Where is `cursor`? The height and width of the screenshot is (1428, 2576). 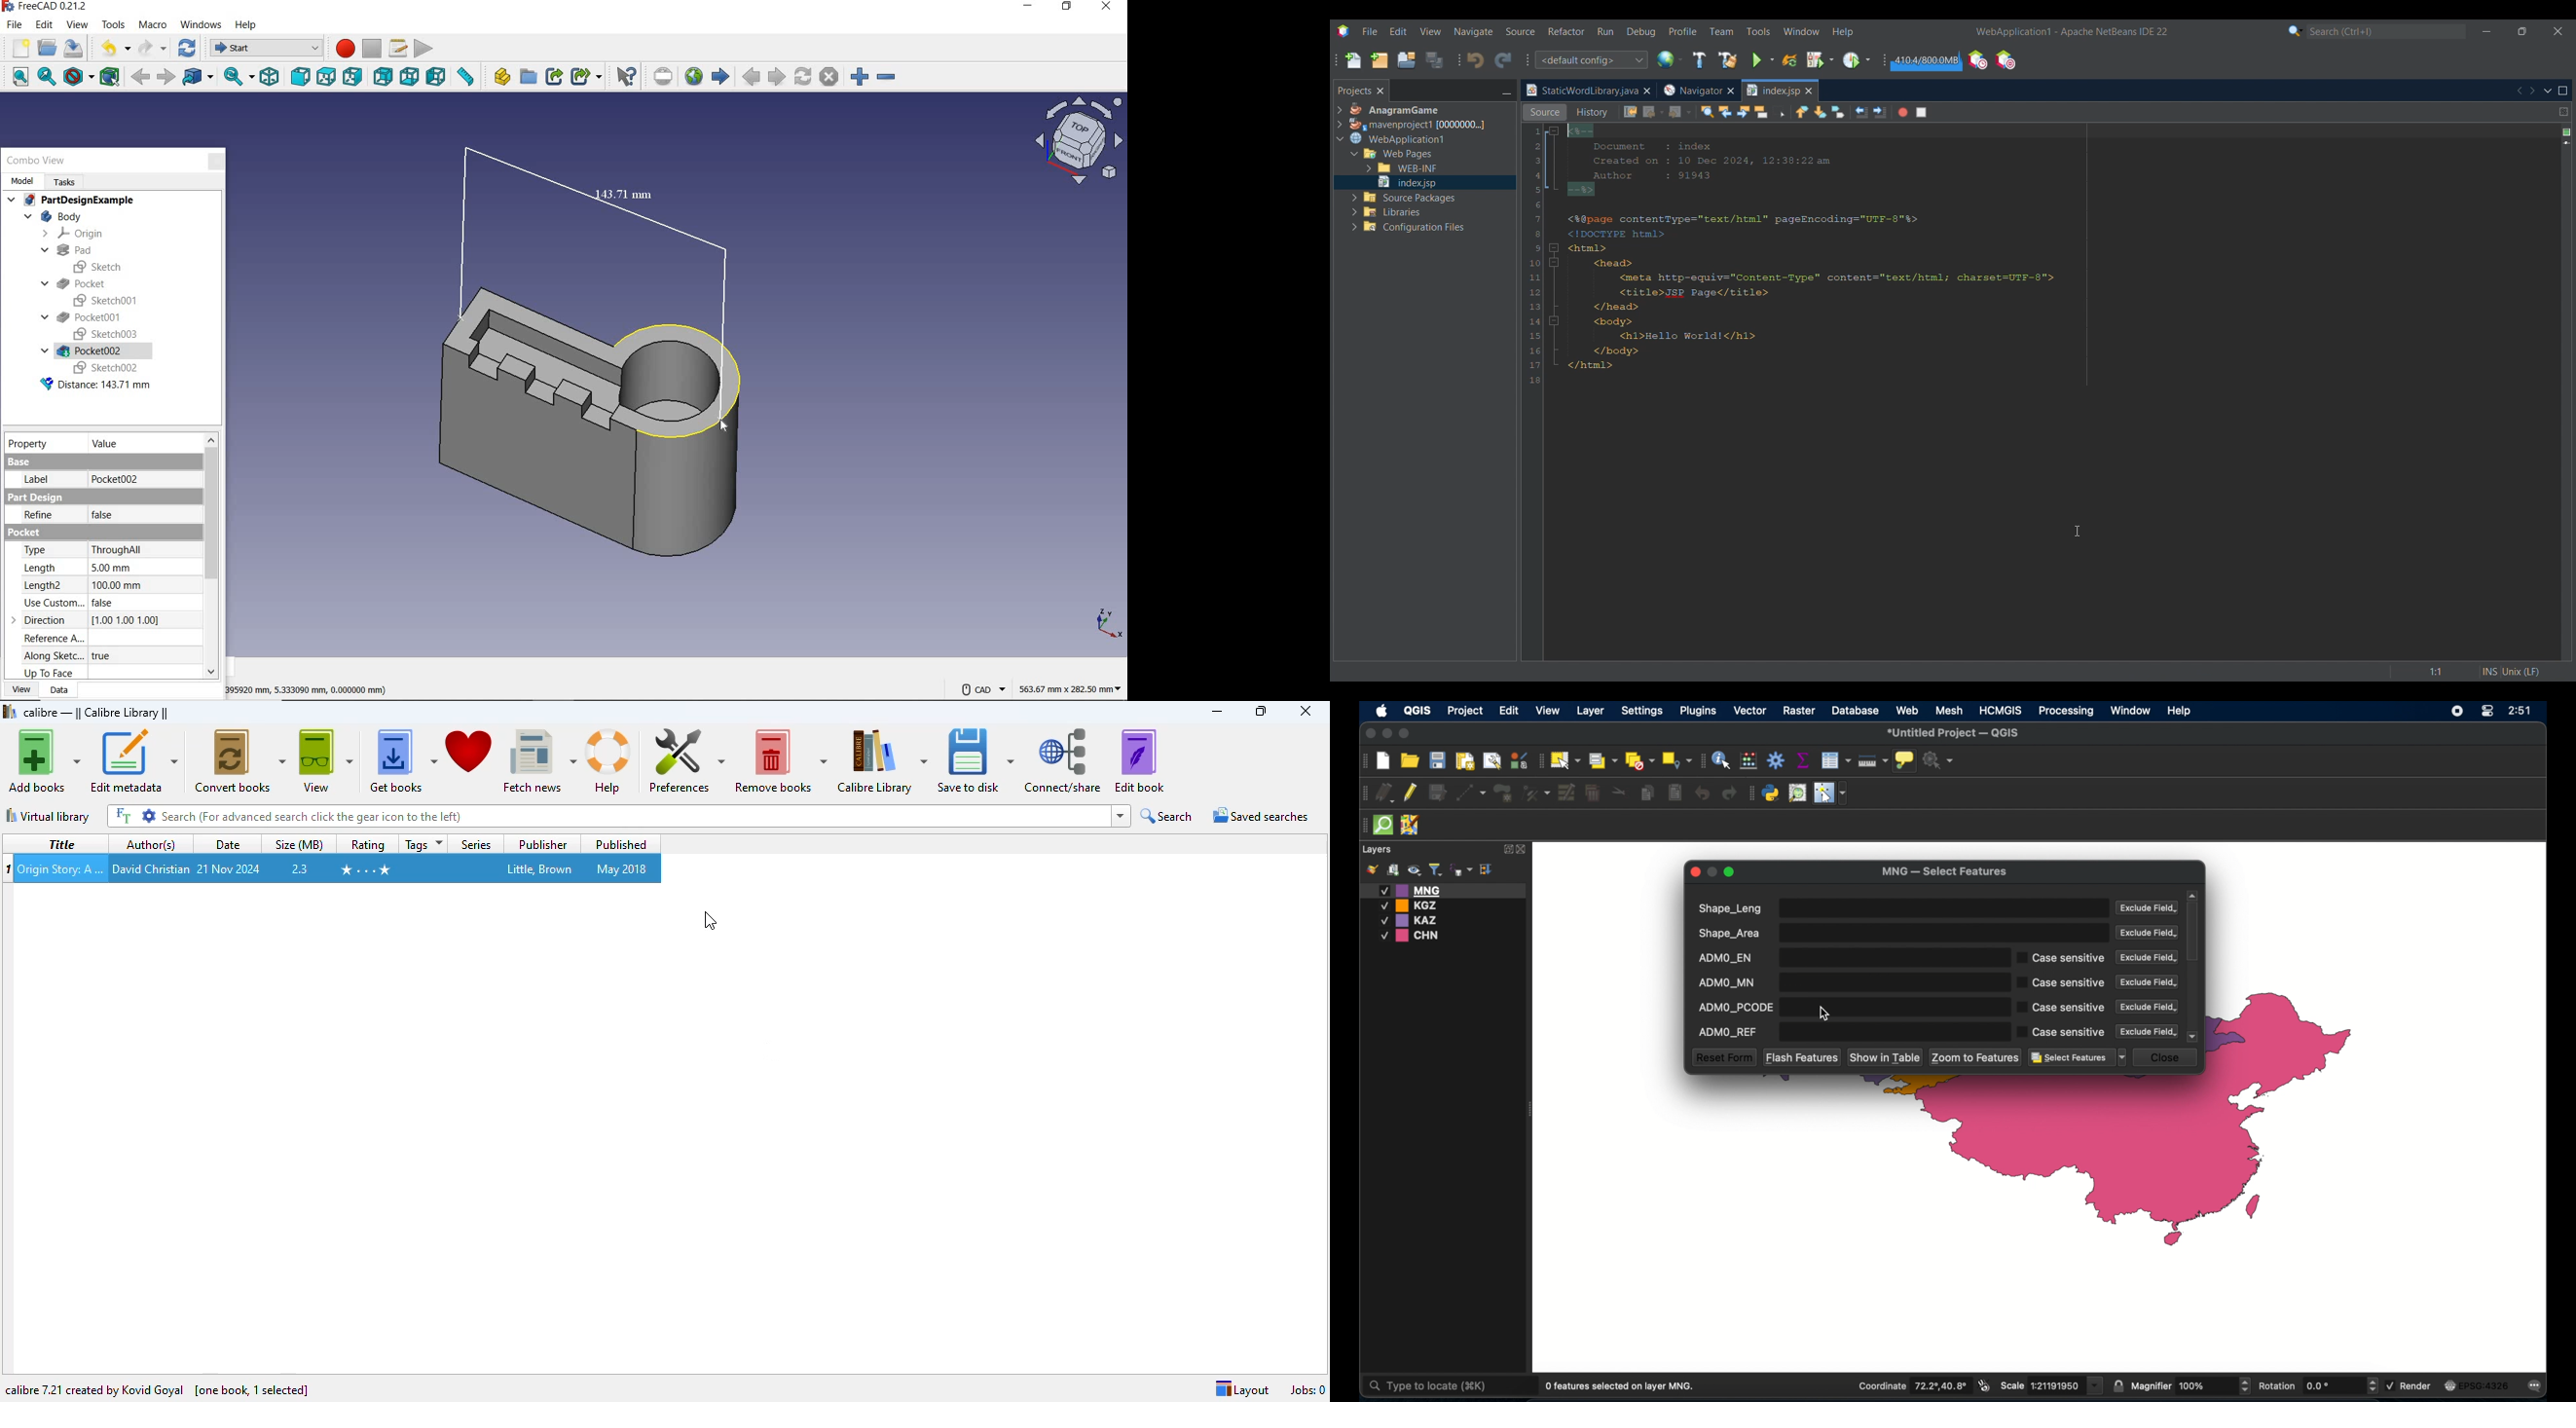
cursor is located at coordinates (127, 764).